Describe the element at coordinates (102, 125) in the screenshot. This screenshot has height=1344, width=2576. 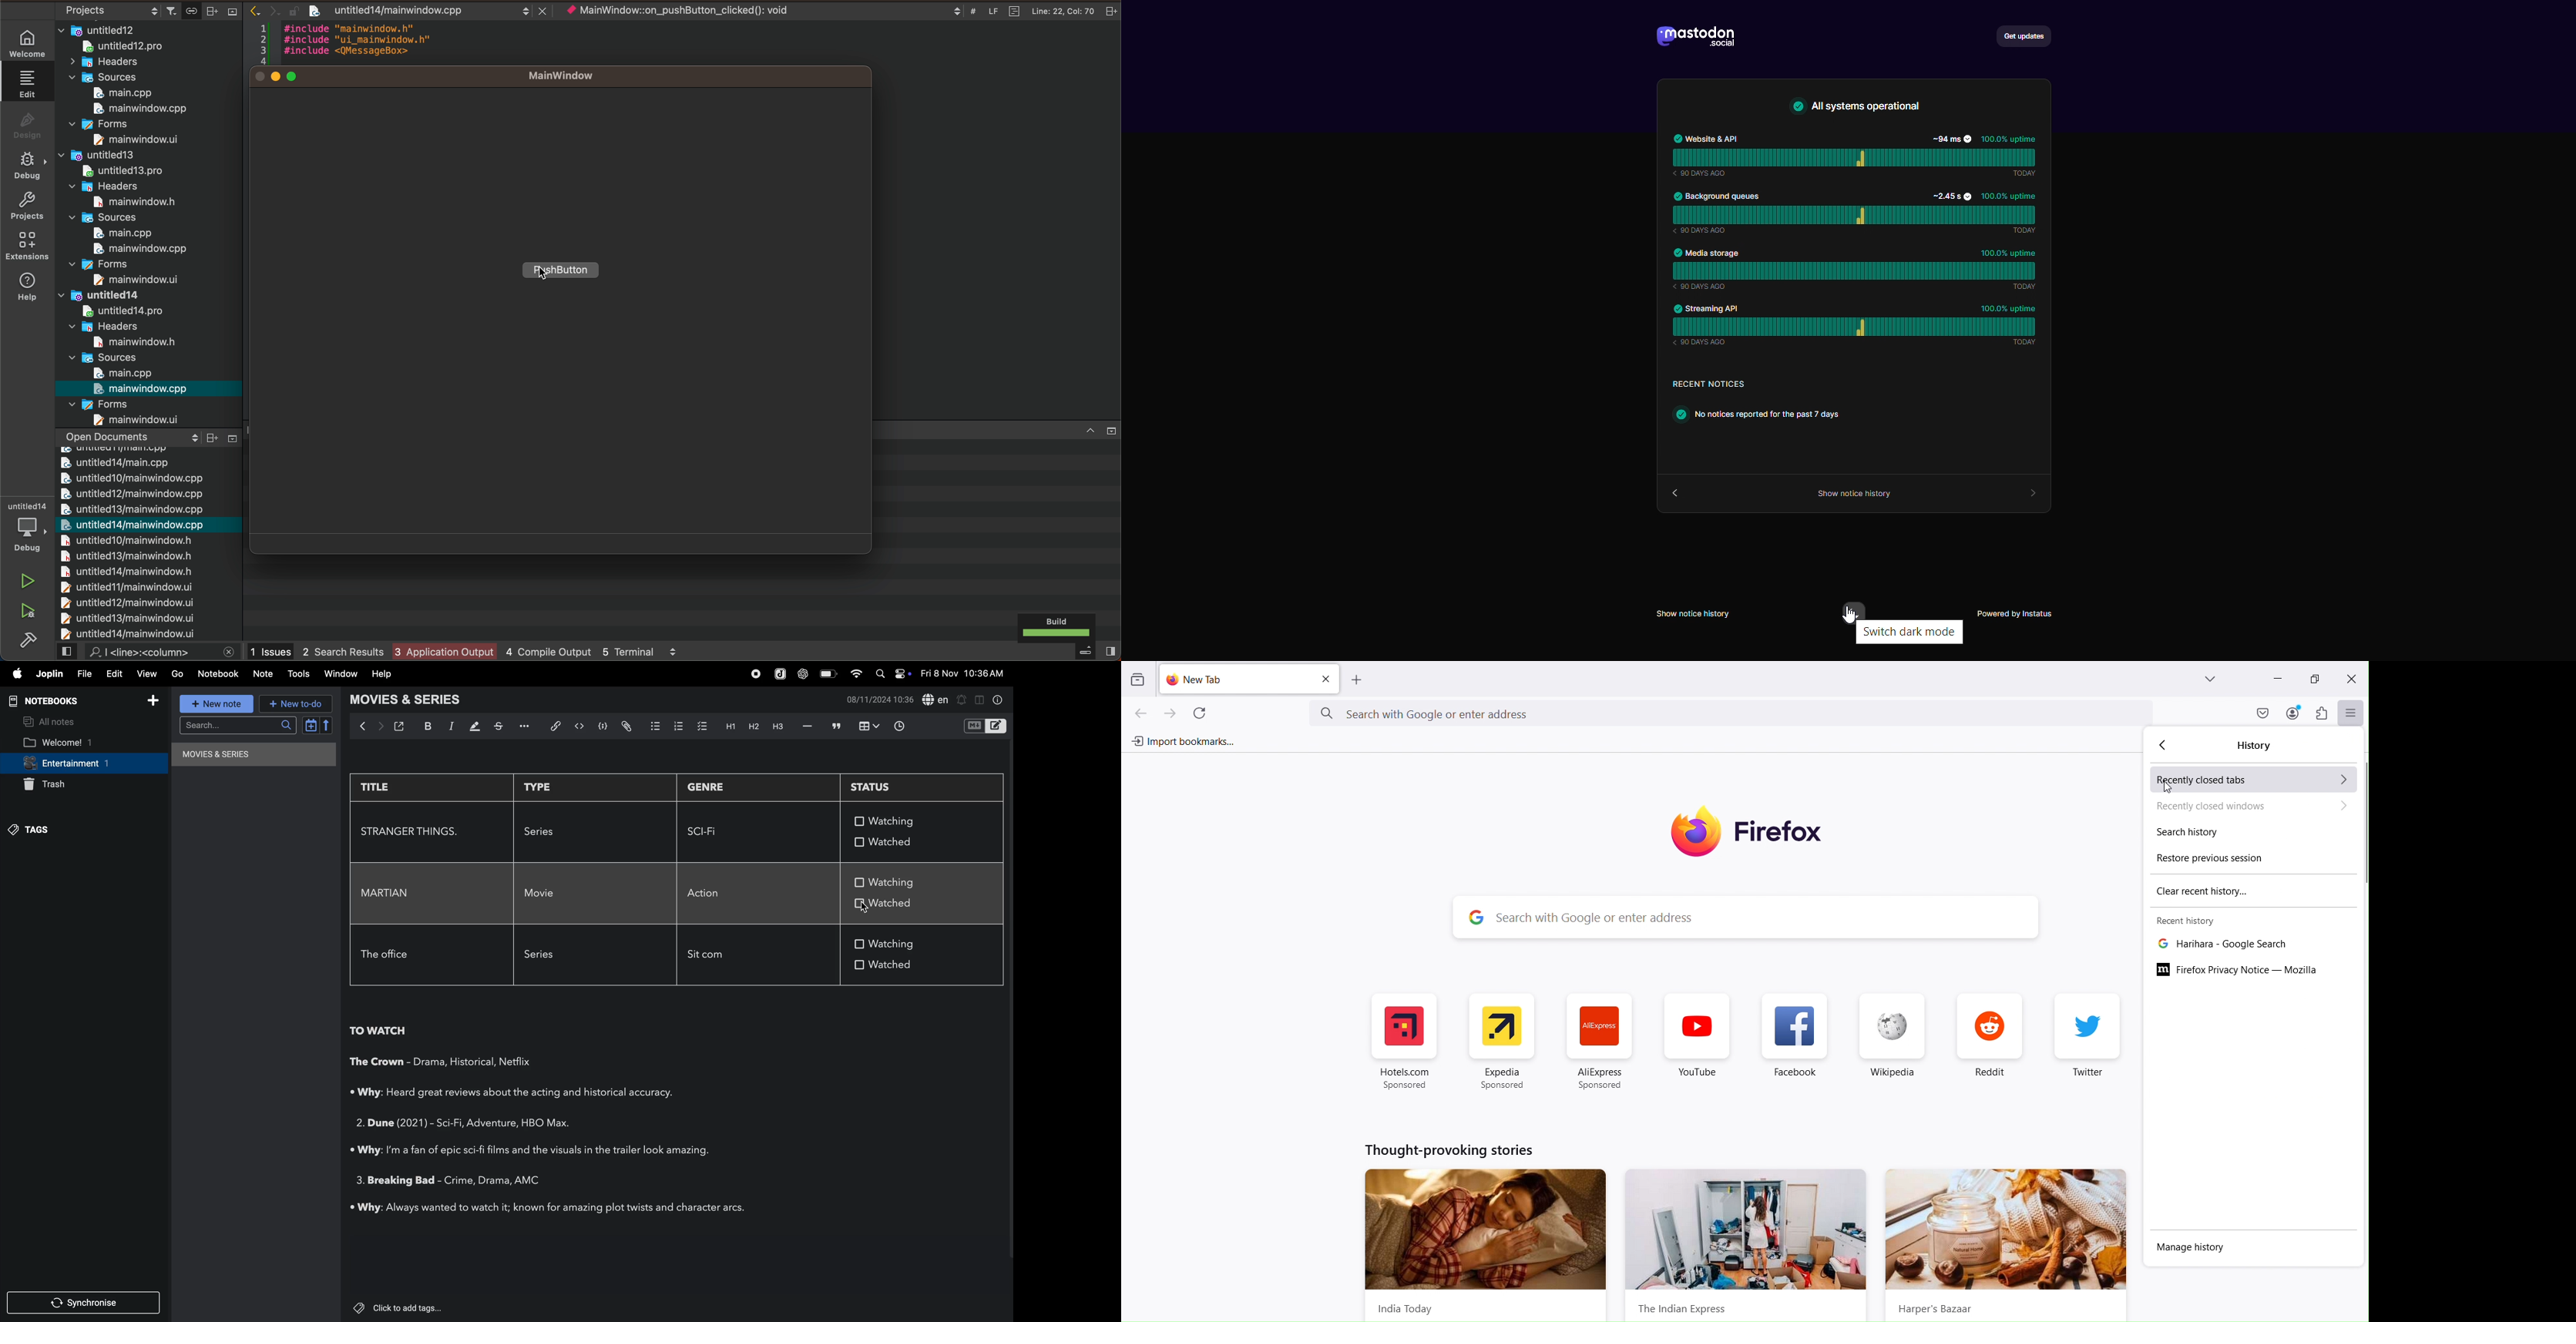
I see `forms` at that location.